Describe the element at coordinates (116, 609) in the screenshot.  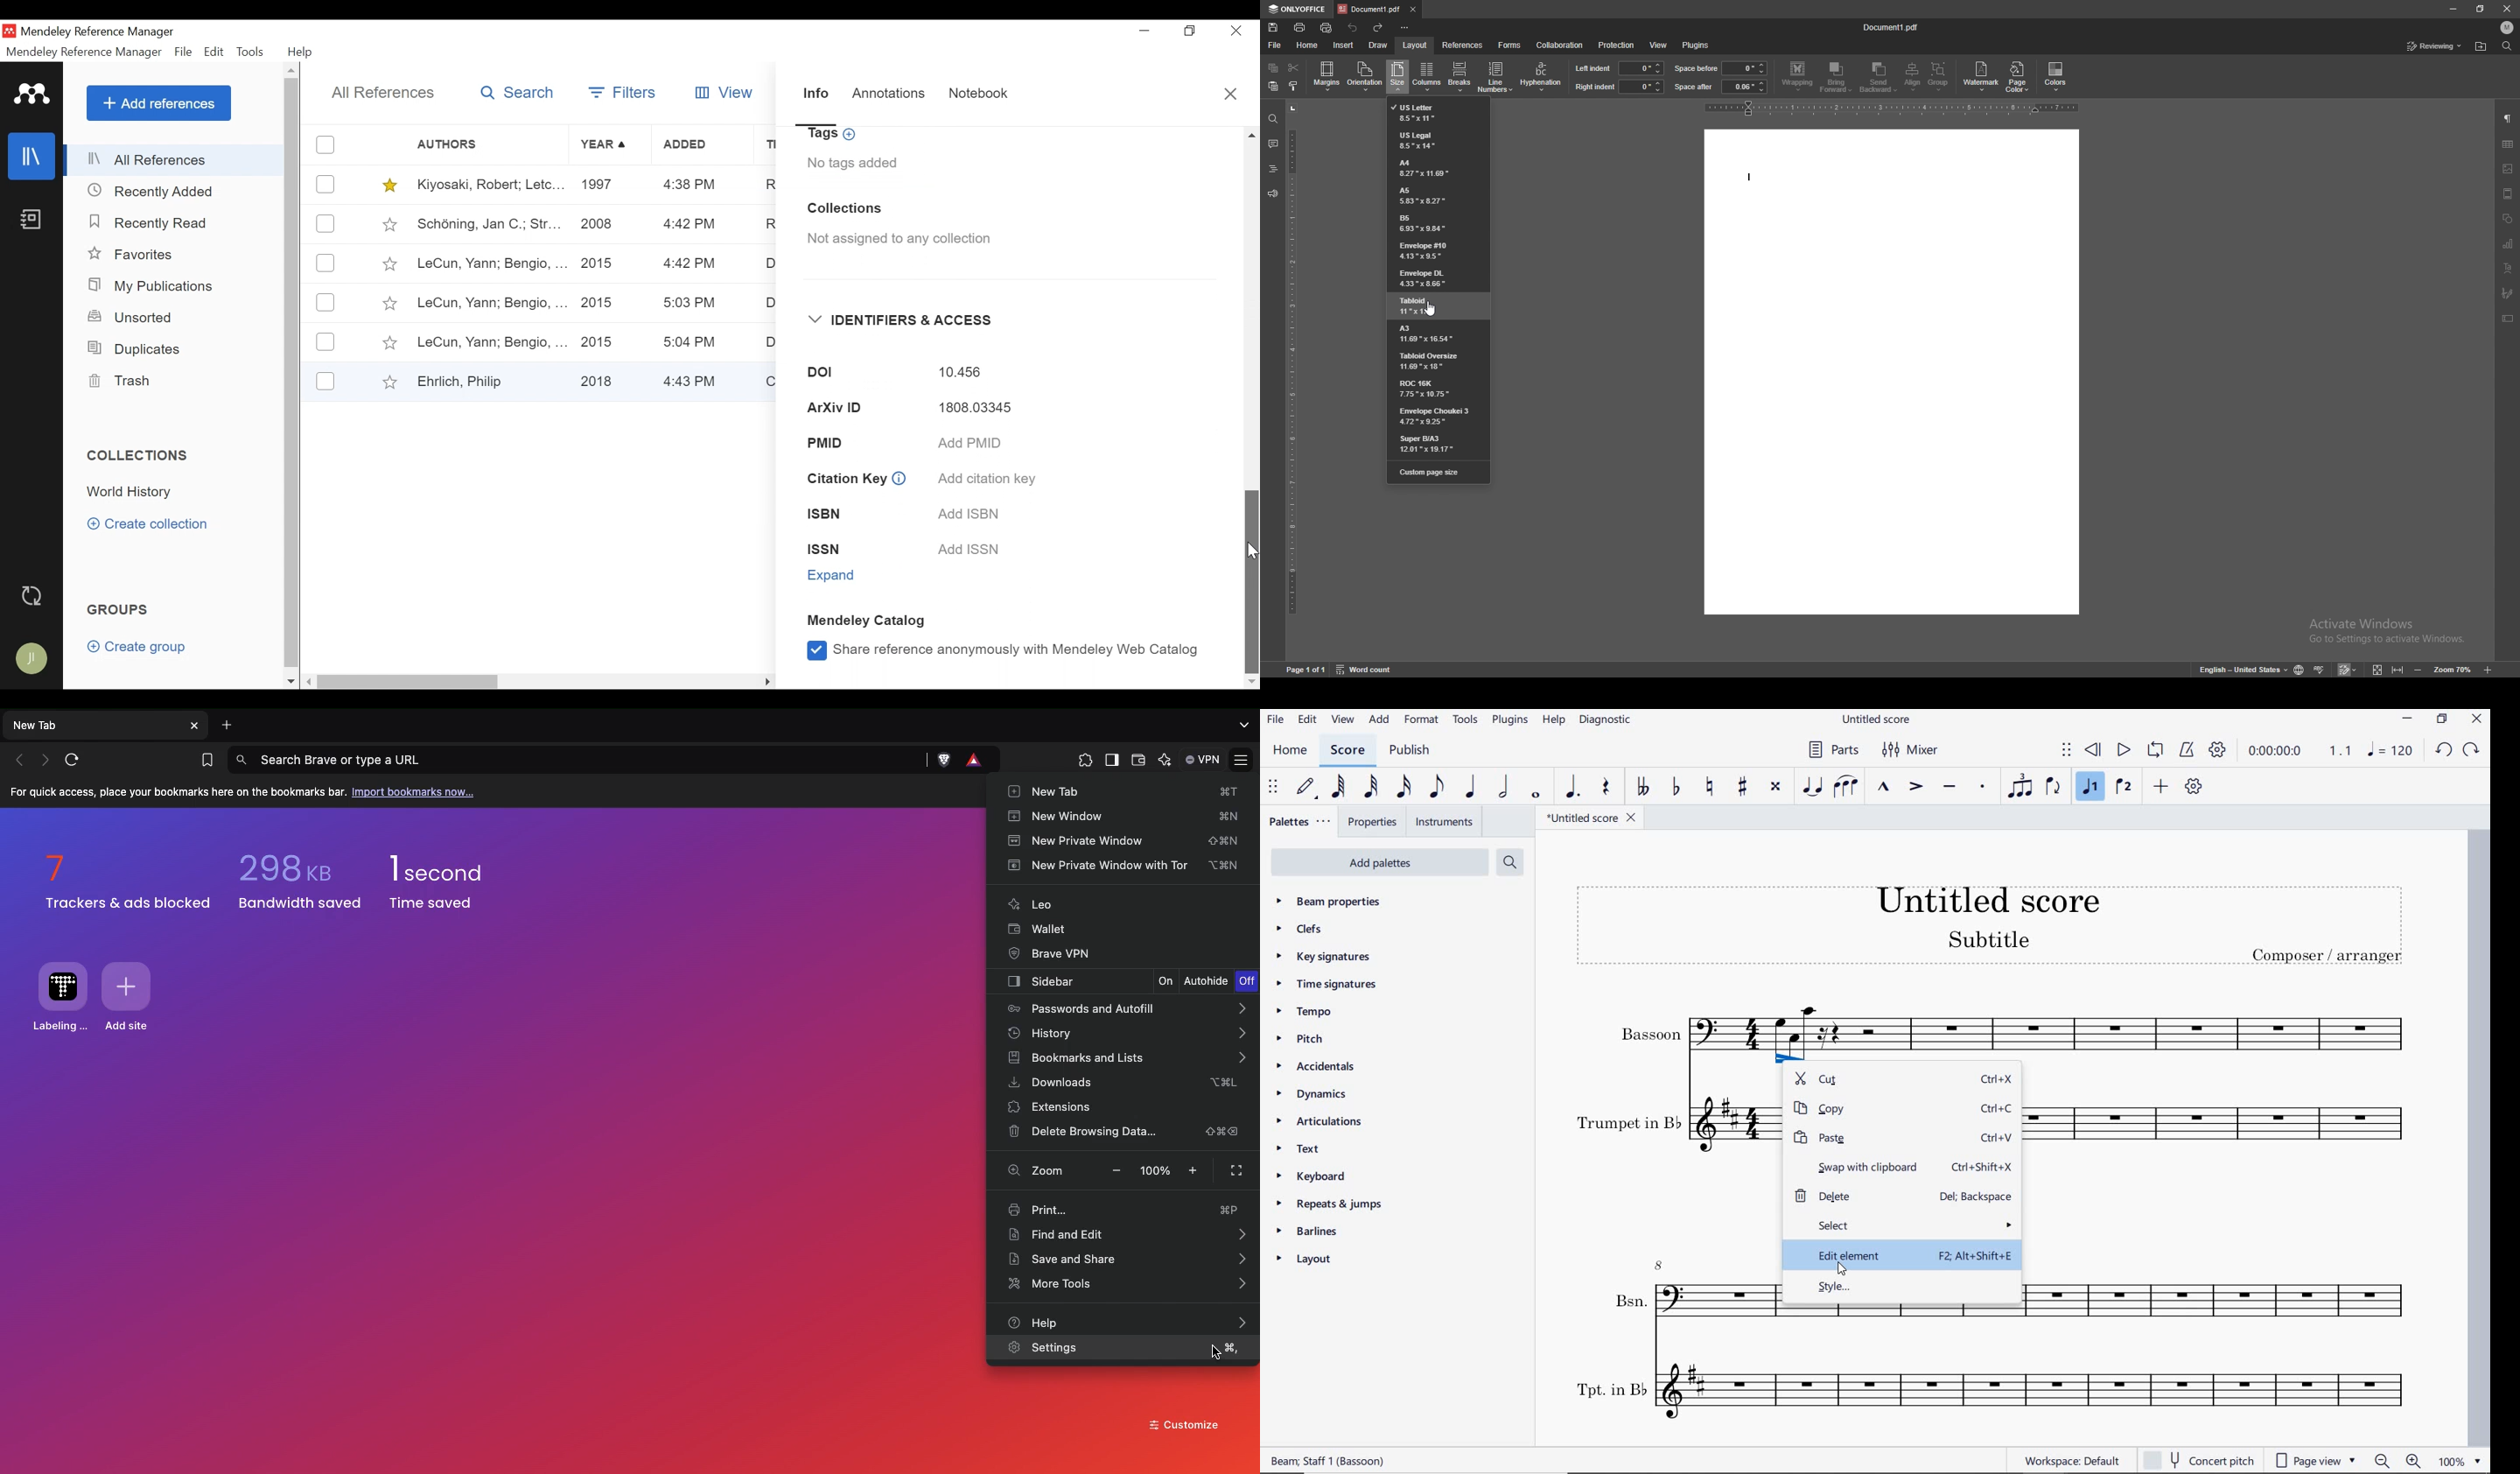
I see `Groups` at that location.